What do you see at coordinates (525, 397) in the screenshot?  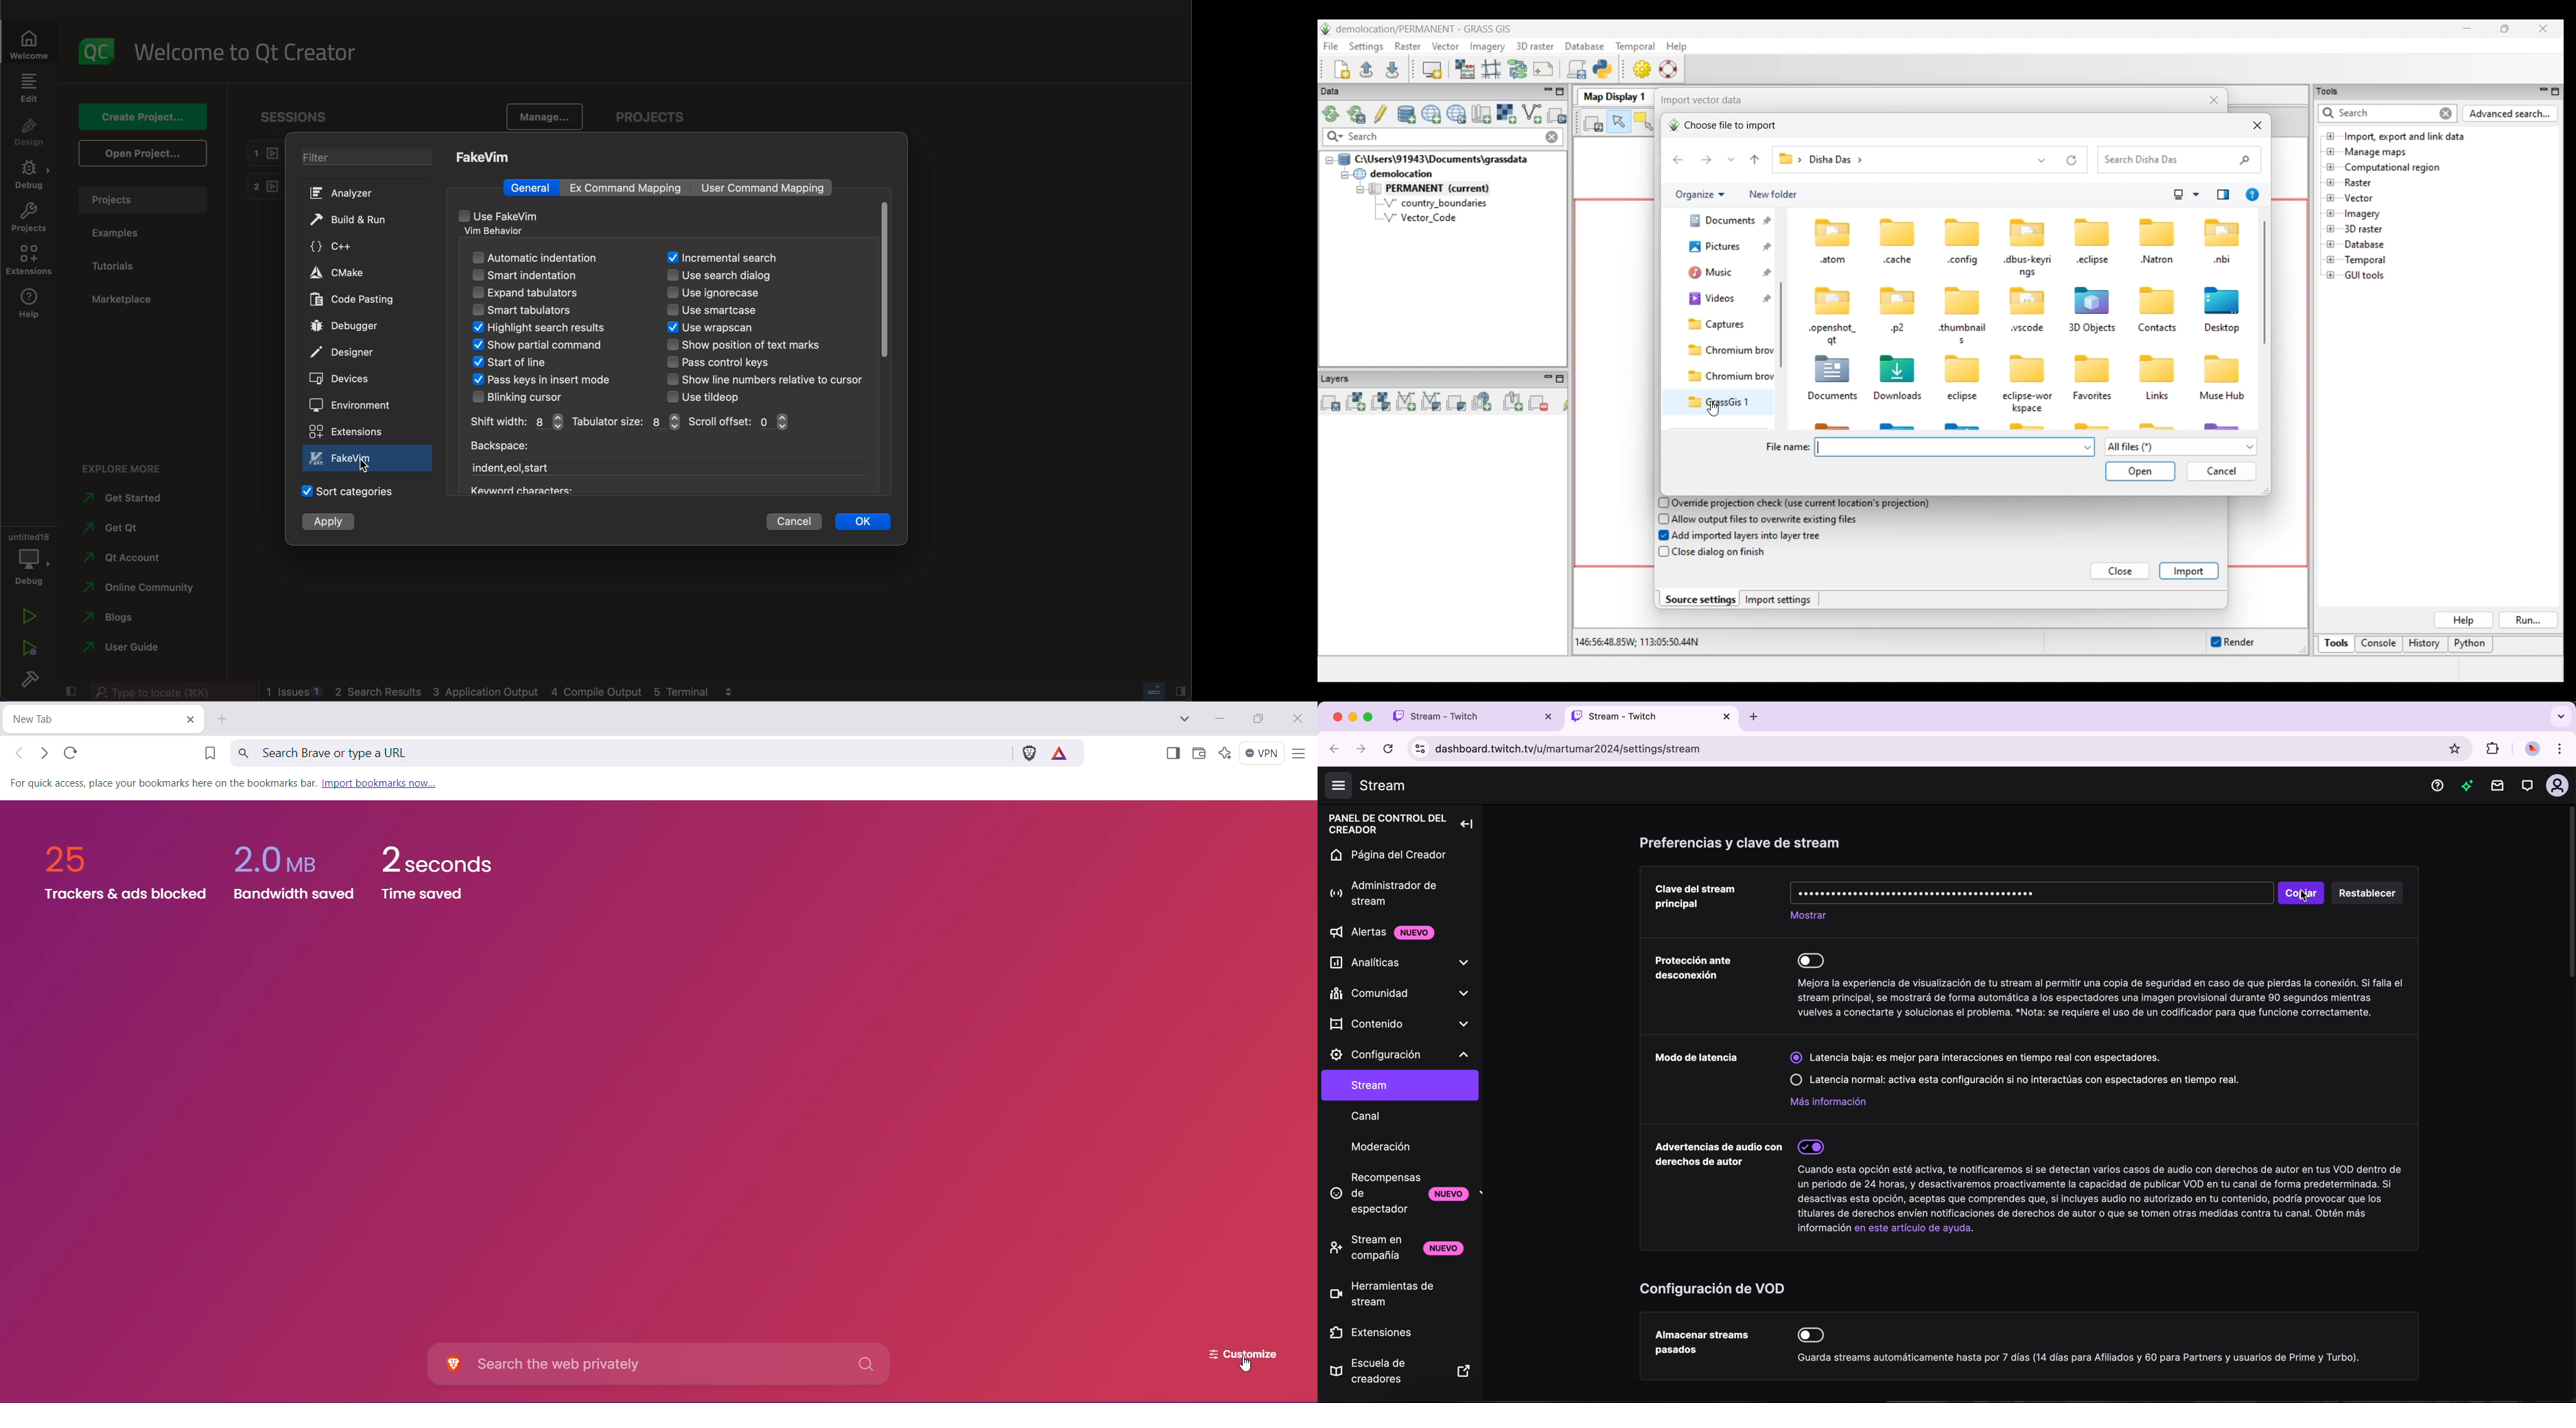 I see `blinking cursor` at bounding box center [525, 397].